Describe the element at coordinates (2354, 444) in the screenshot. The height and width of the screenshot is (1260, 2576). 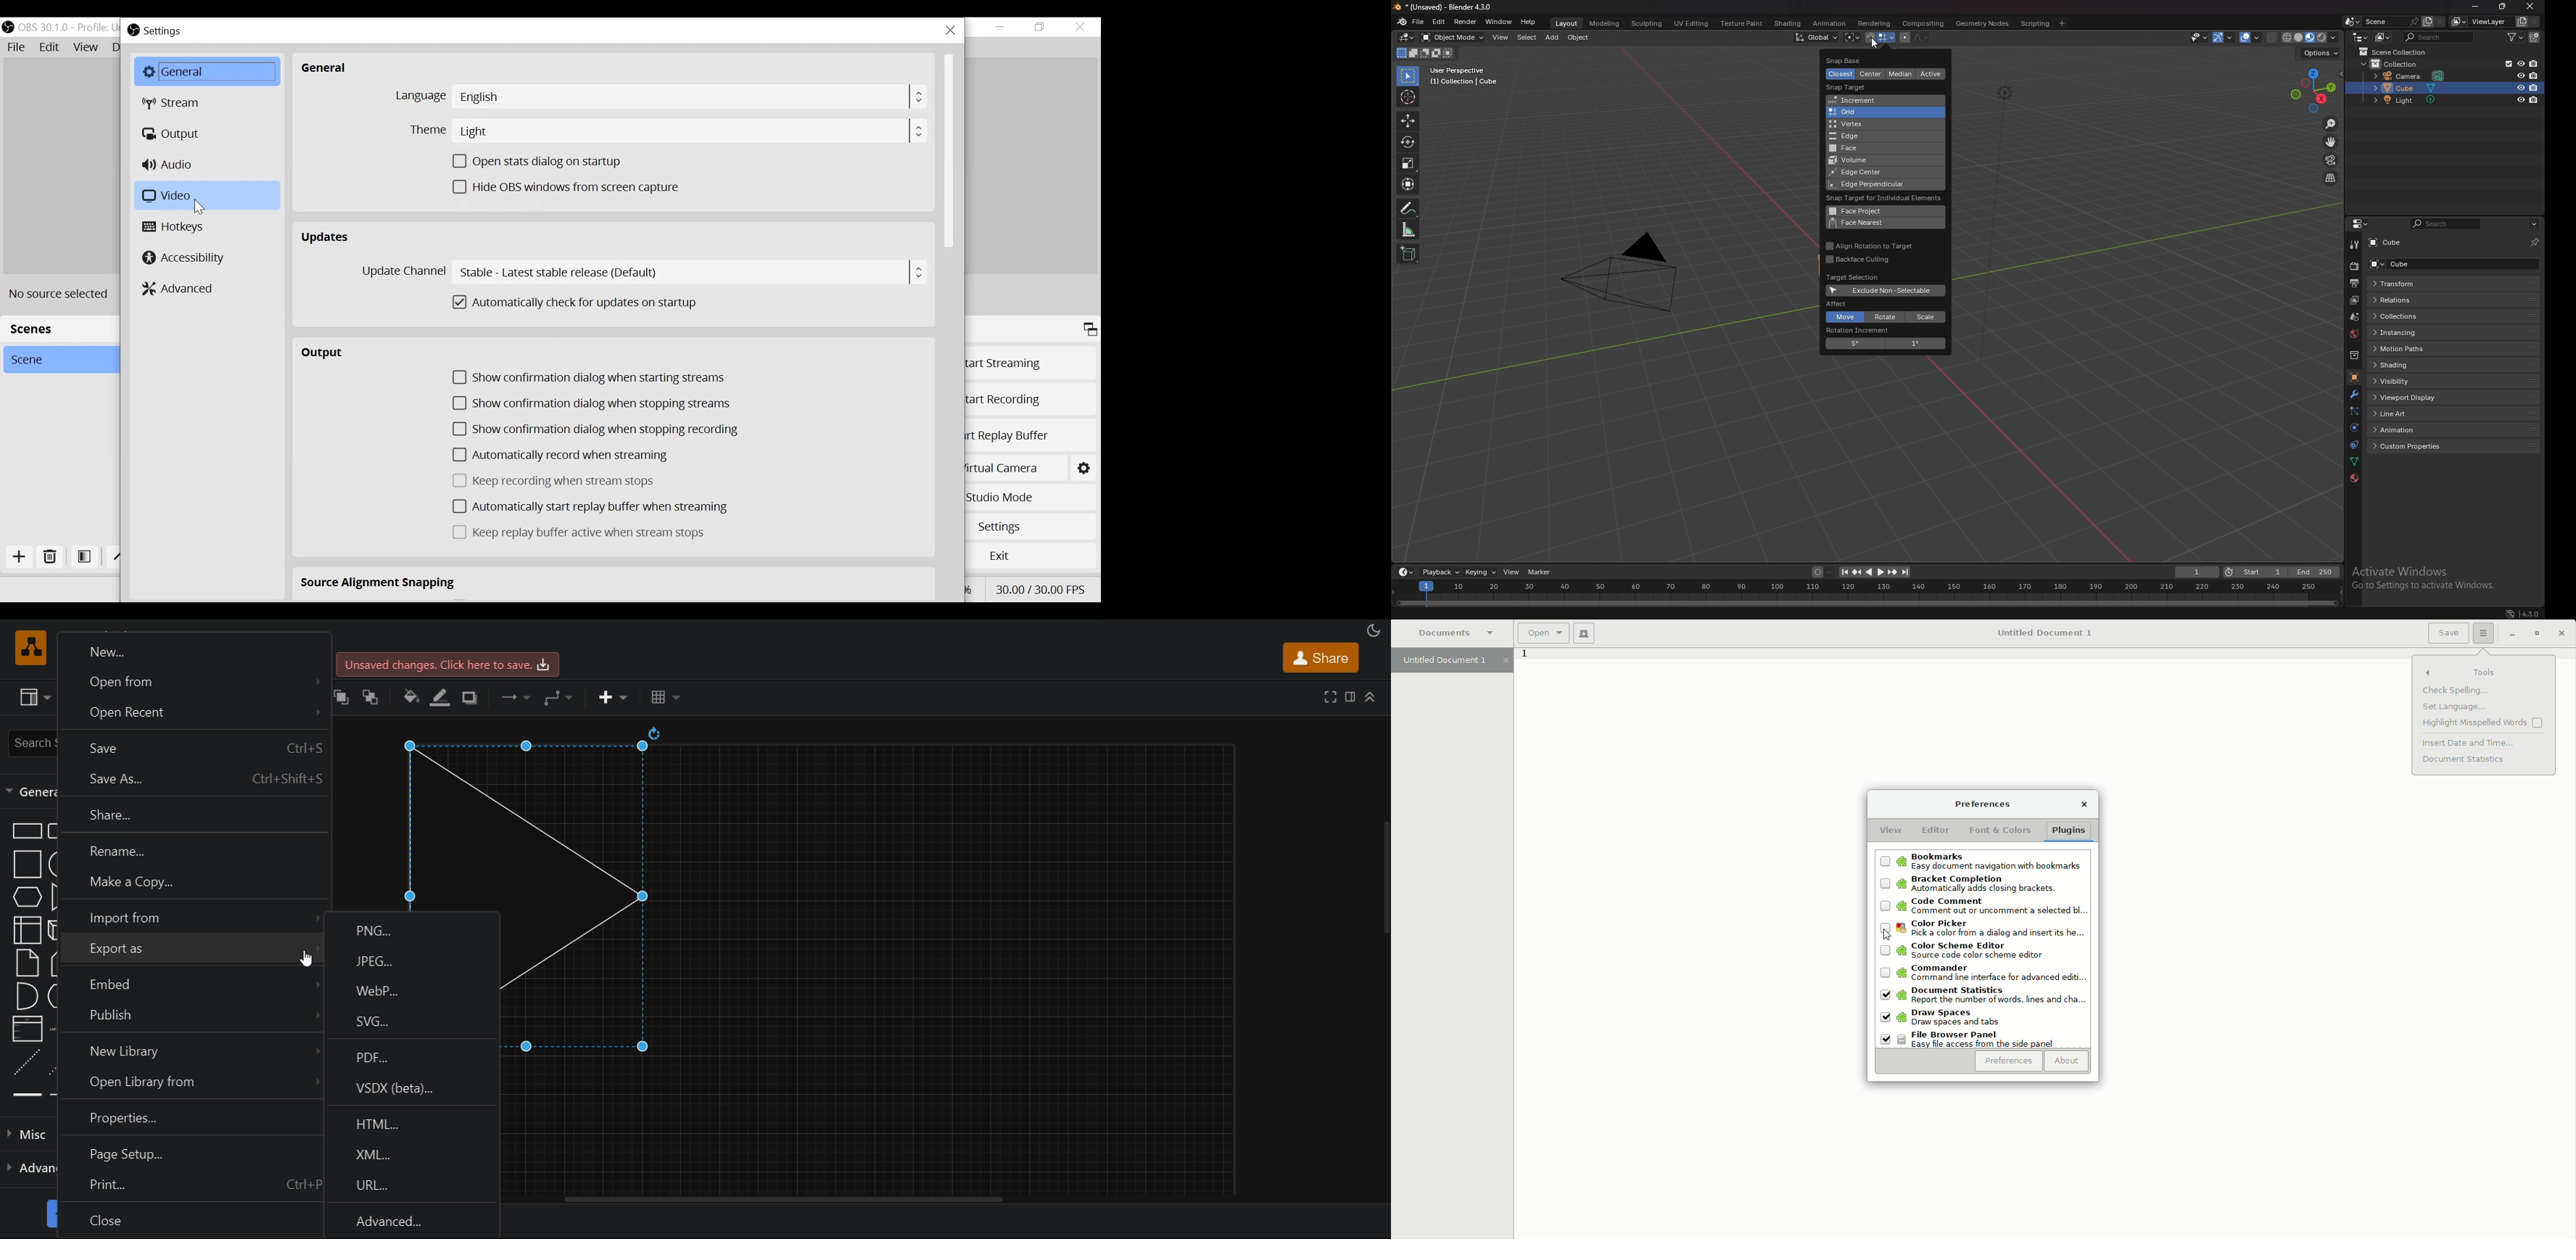
I see `constraints` at that location.